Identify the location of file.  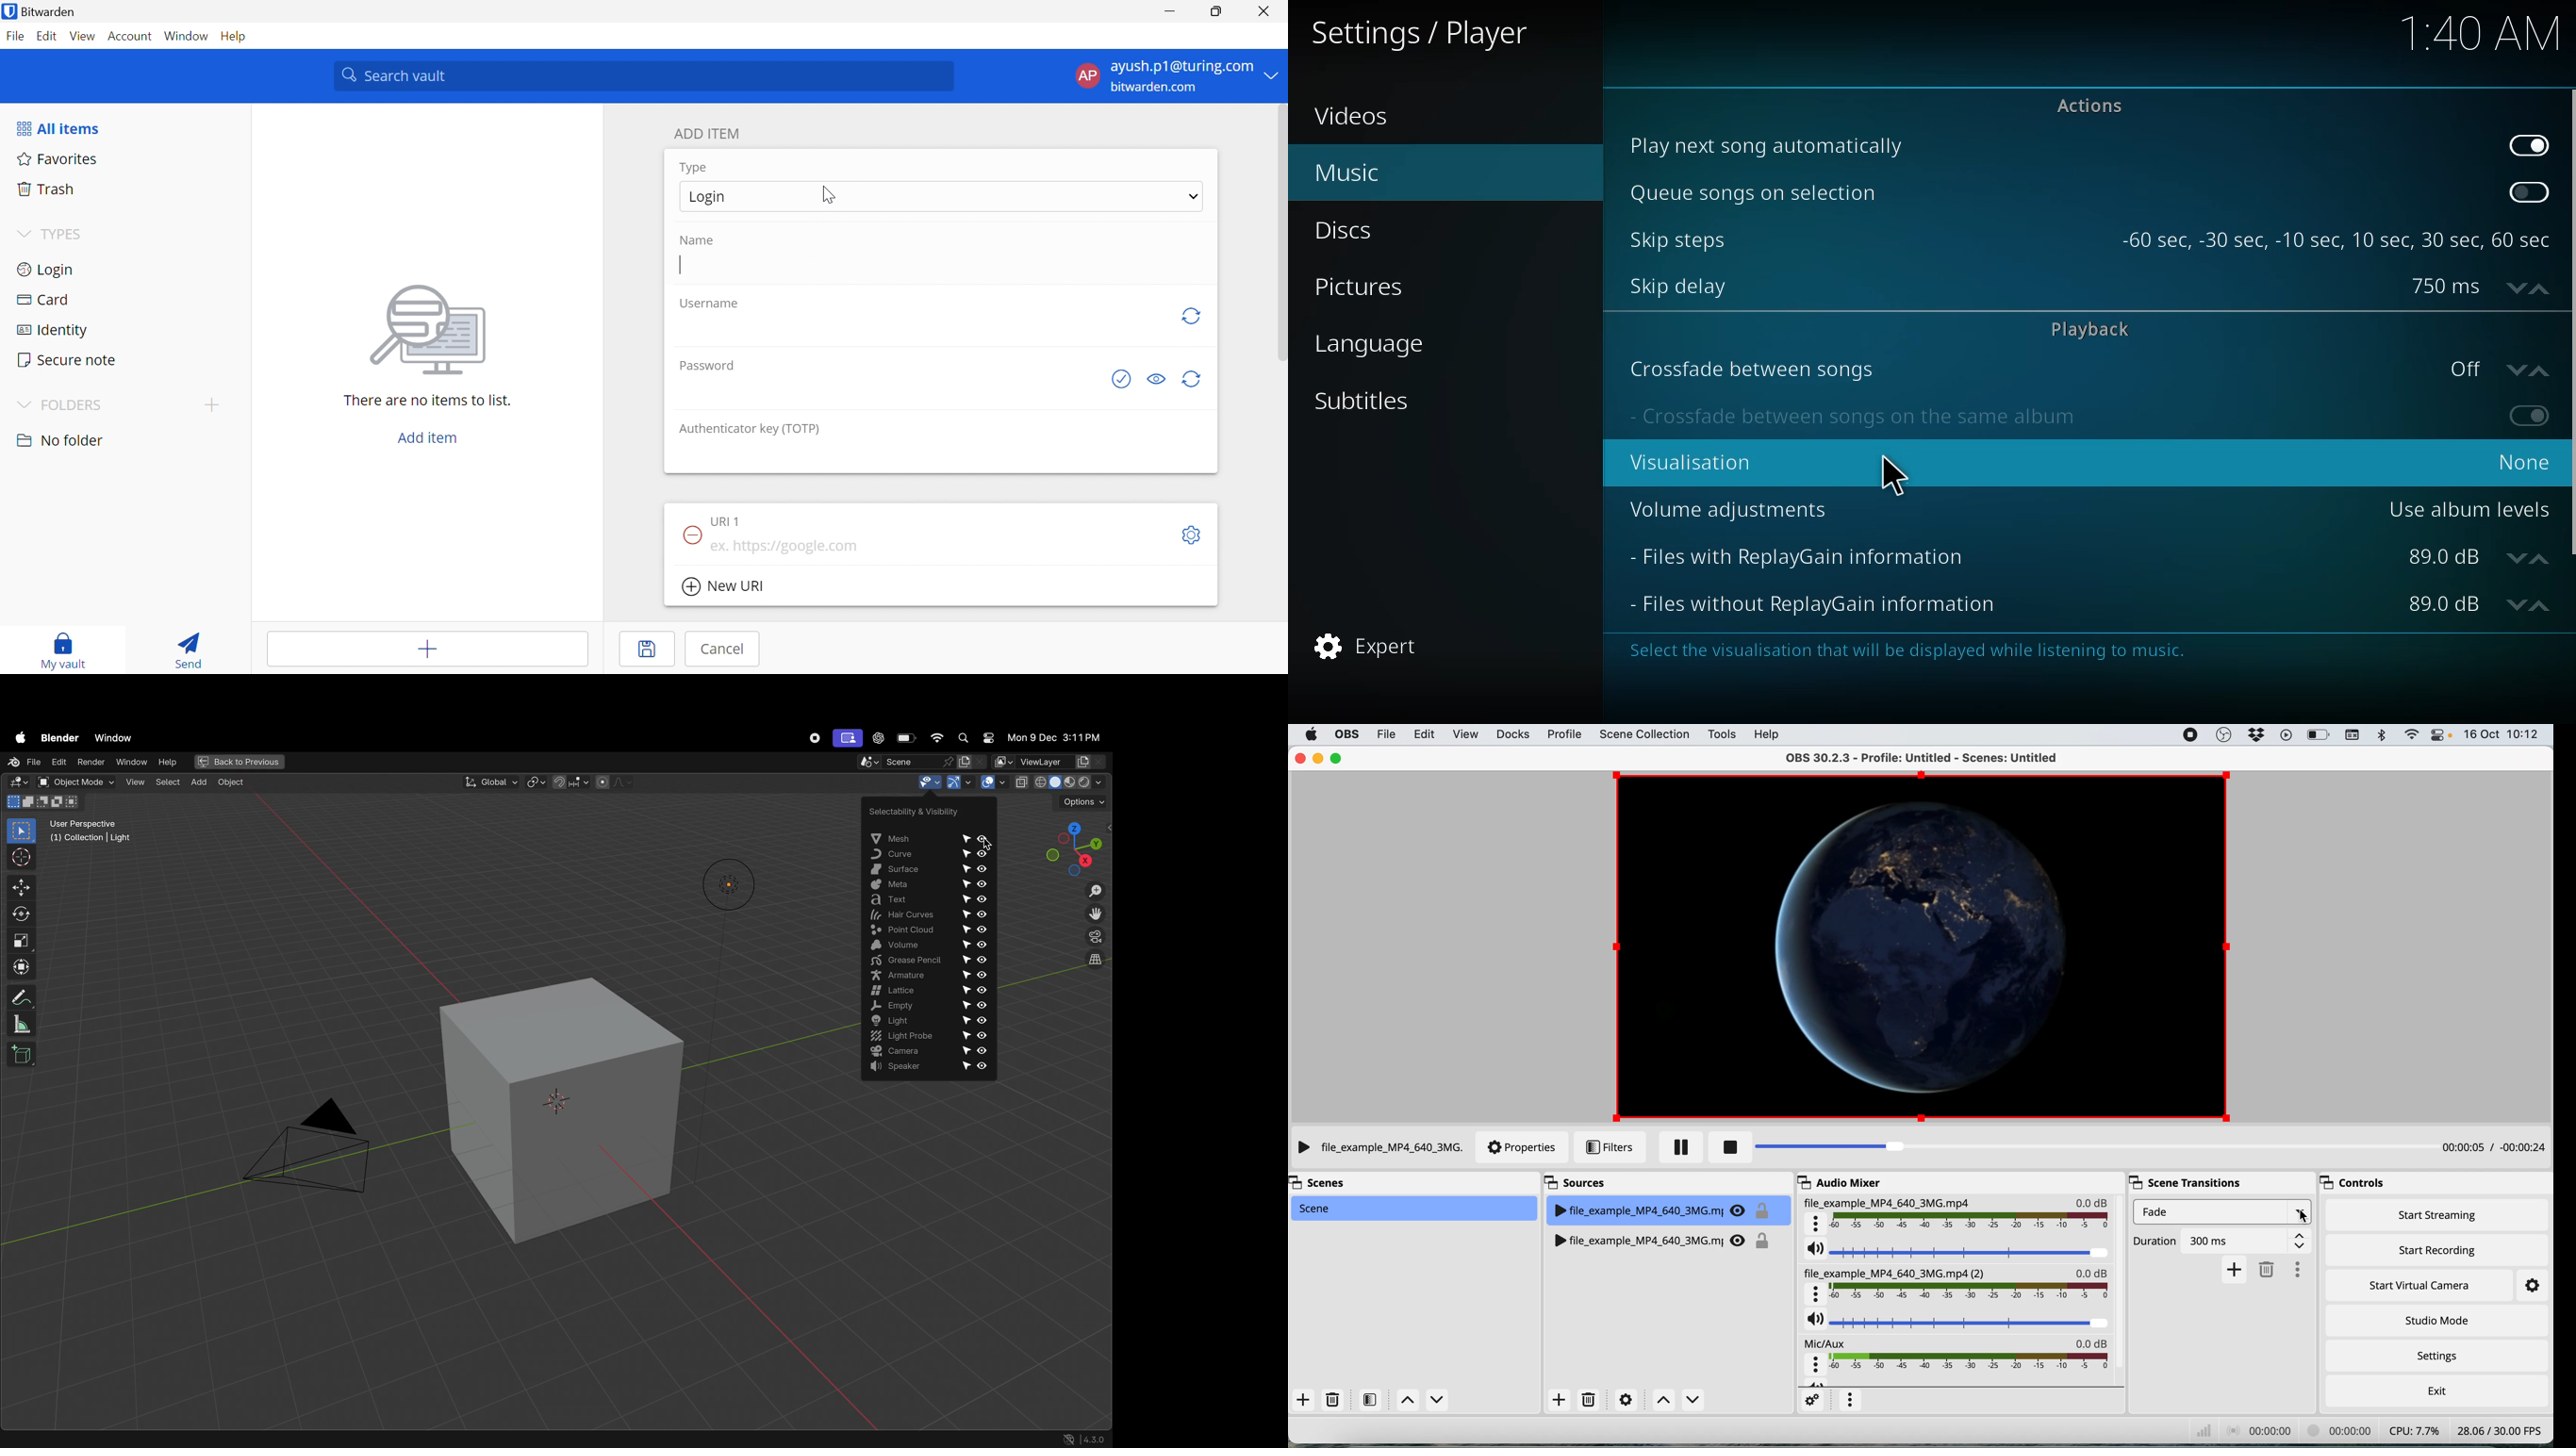
(1390, 734).